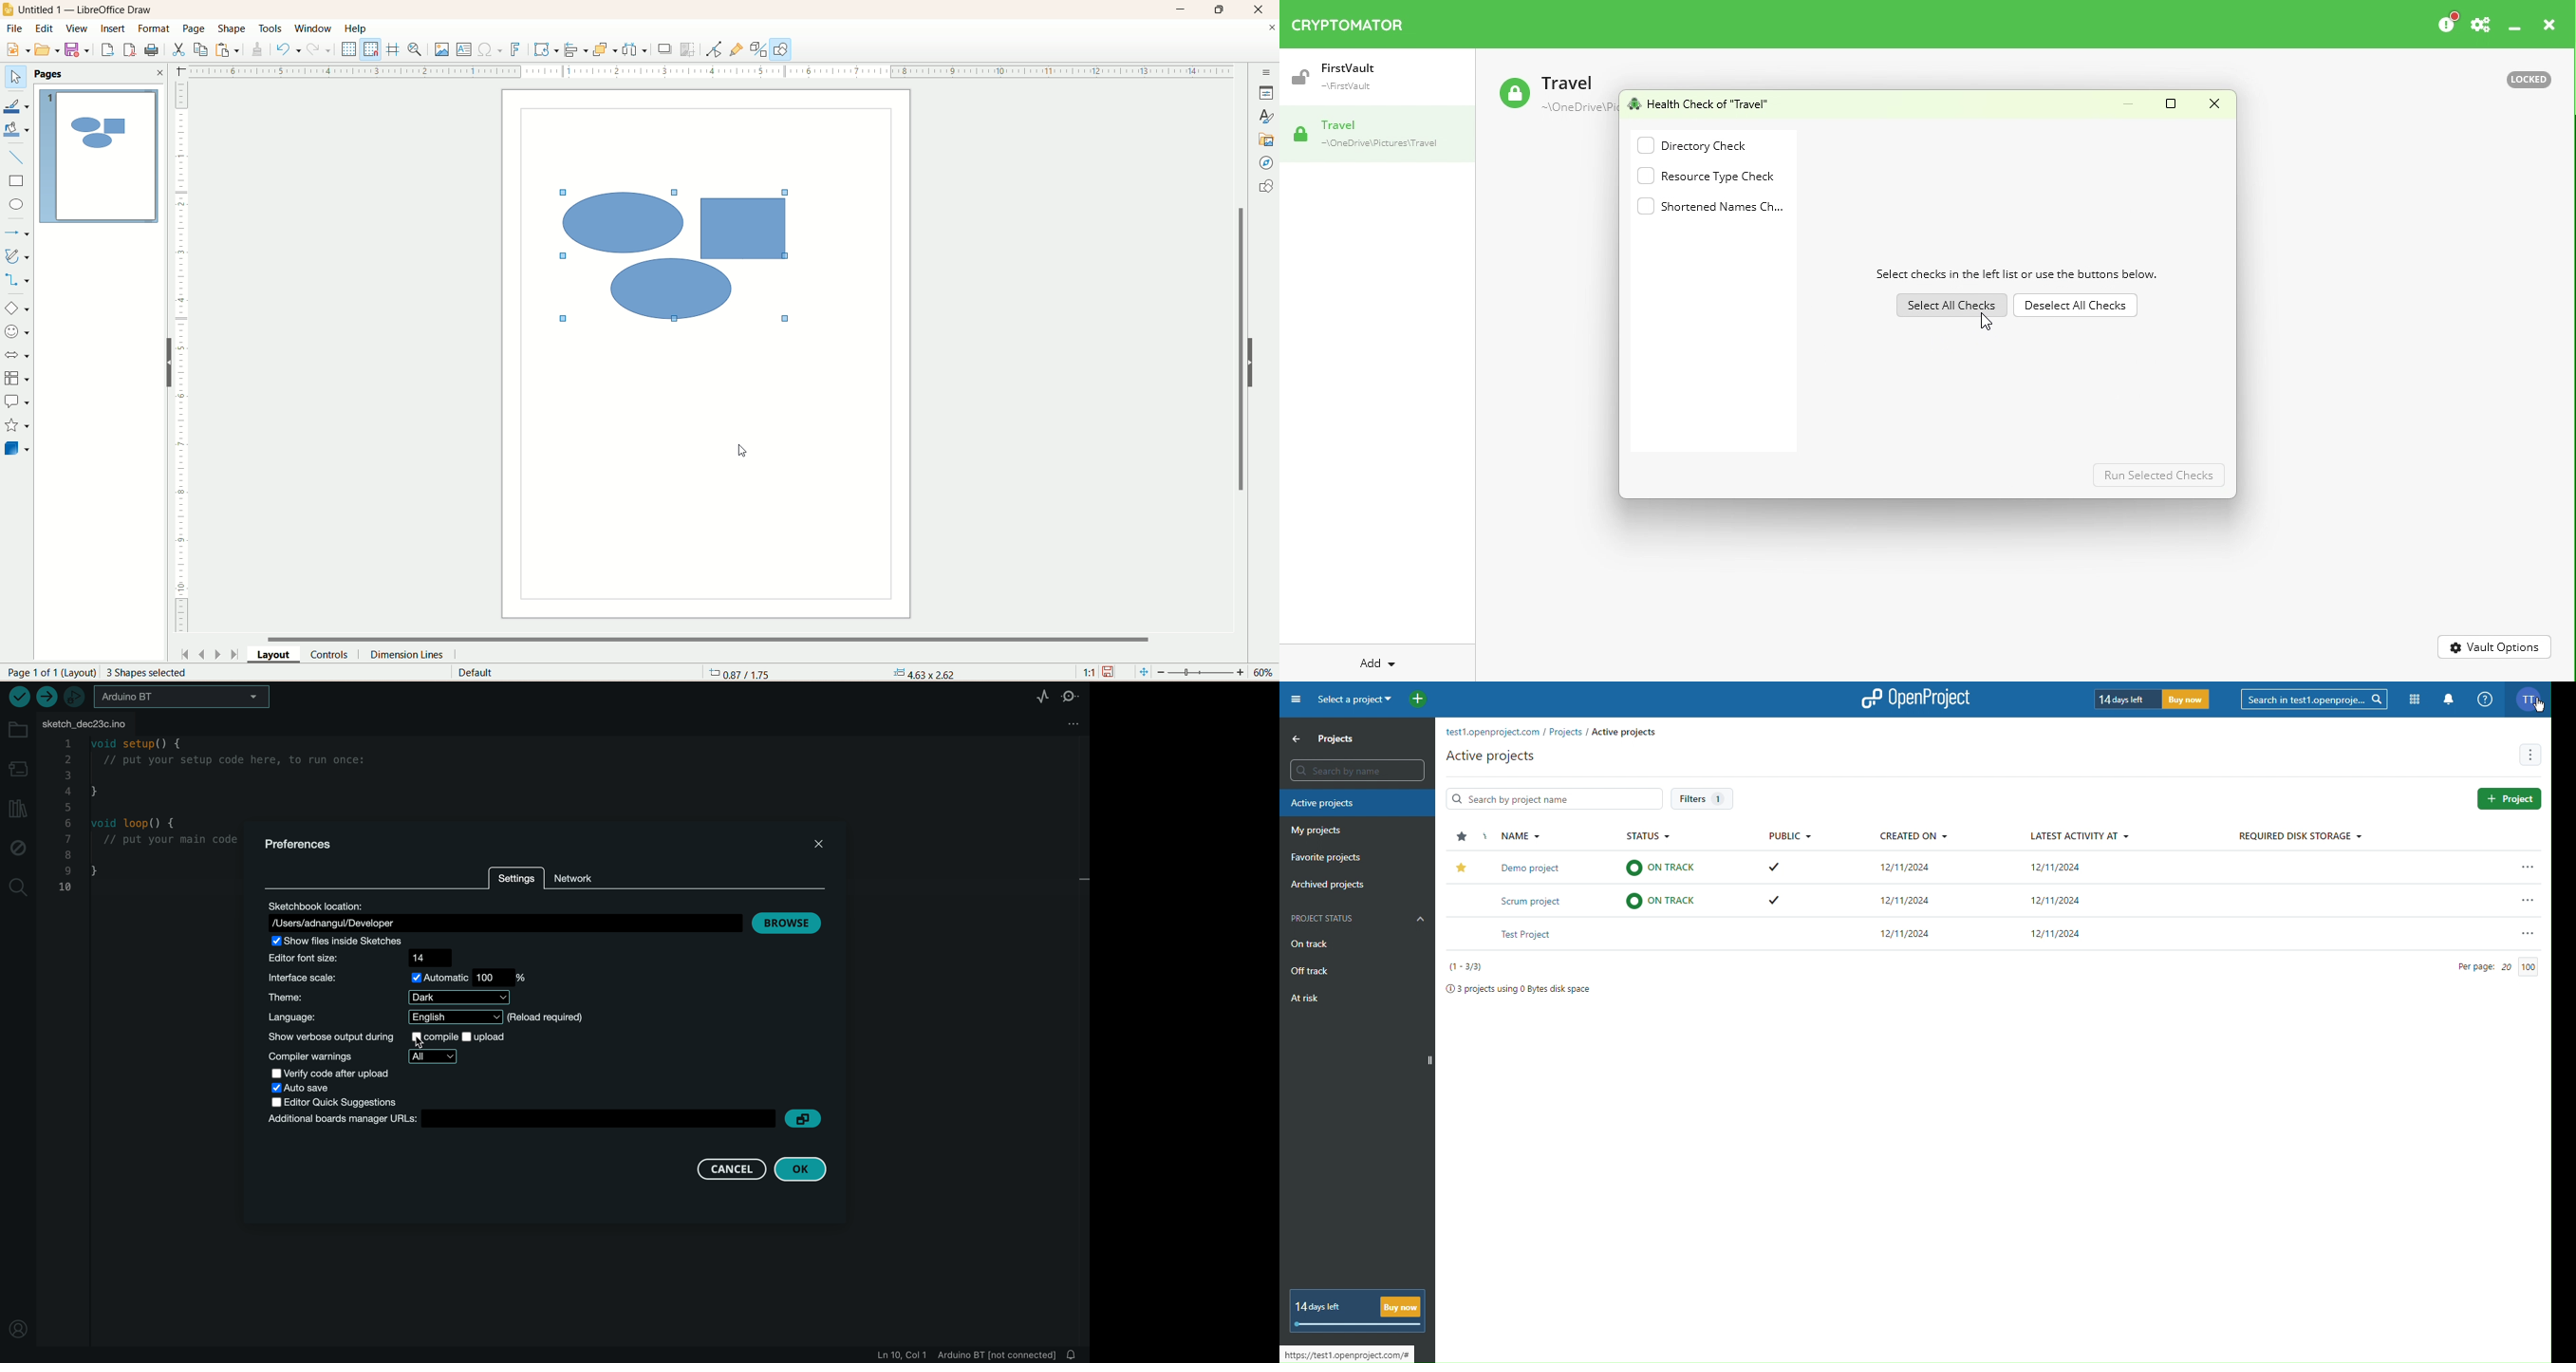  Describe the element at coordinates (79, 50) in the screenshot. I see `save` at that location.